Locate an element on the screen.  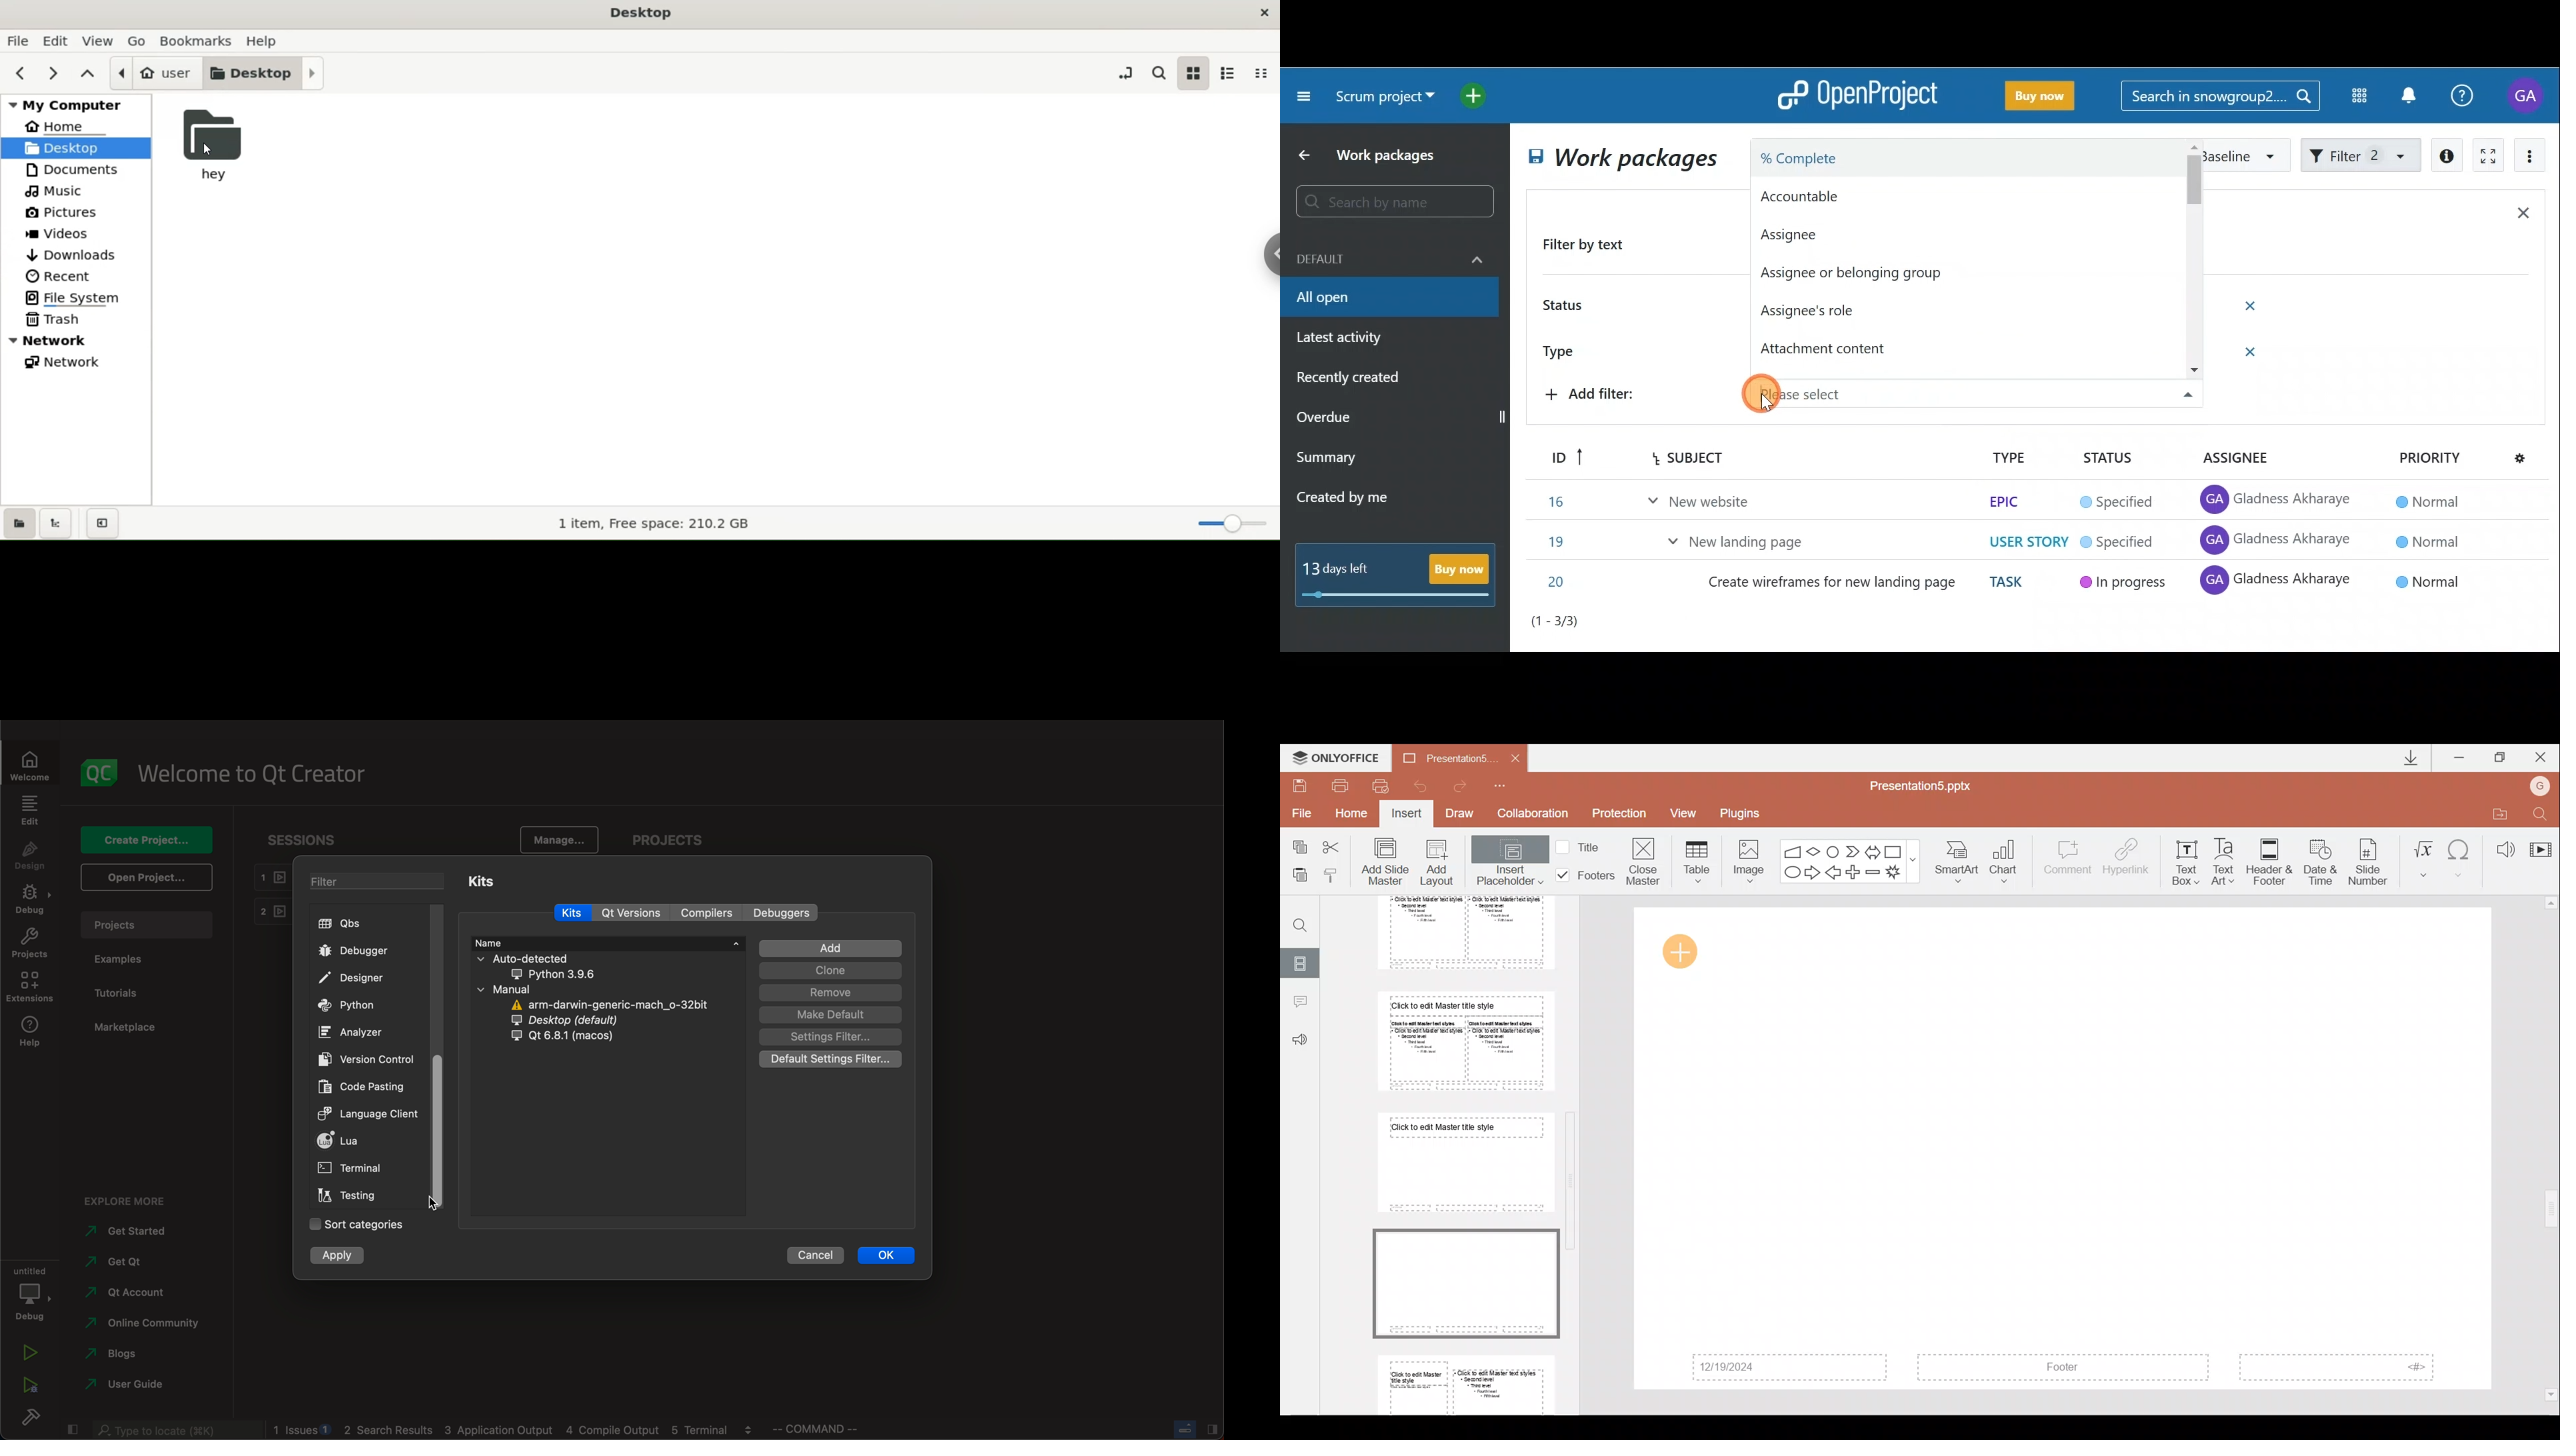
Slide 6 is located at coordinates (1461, 1041).